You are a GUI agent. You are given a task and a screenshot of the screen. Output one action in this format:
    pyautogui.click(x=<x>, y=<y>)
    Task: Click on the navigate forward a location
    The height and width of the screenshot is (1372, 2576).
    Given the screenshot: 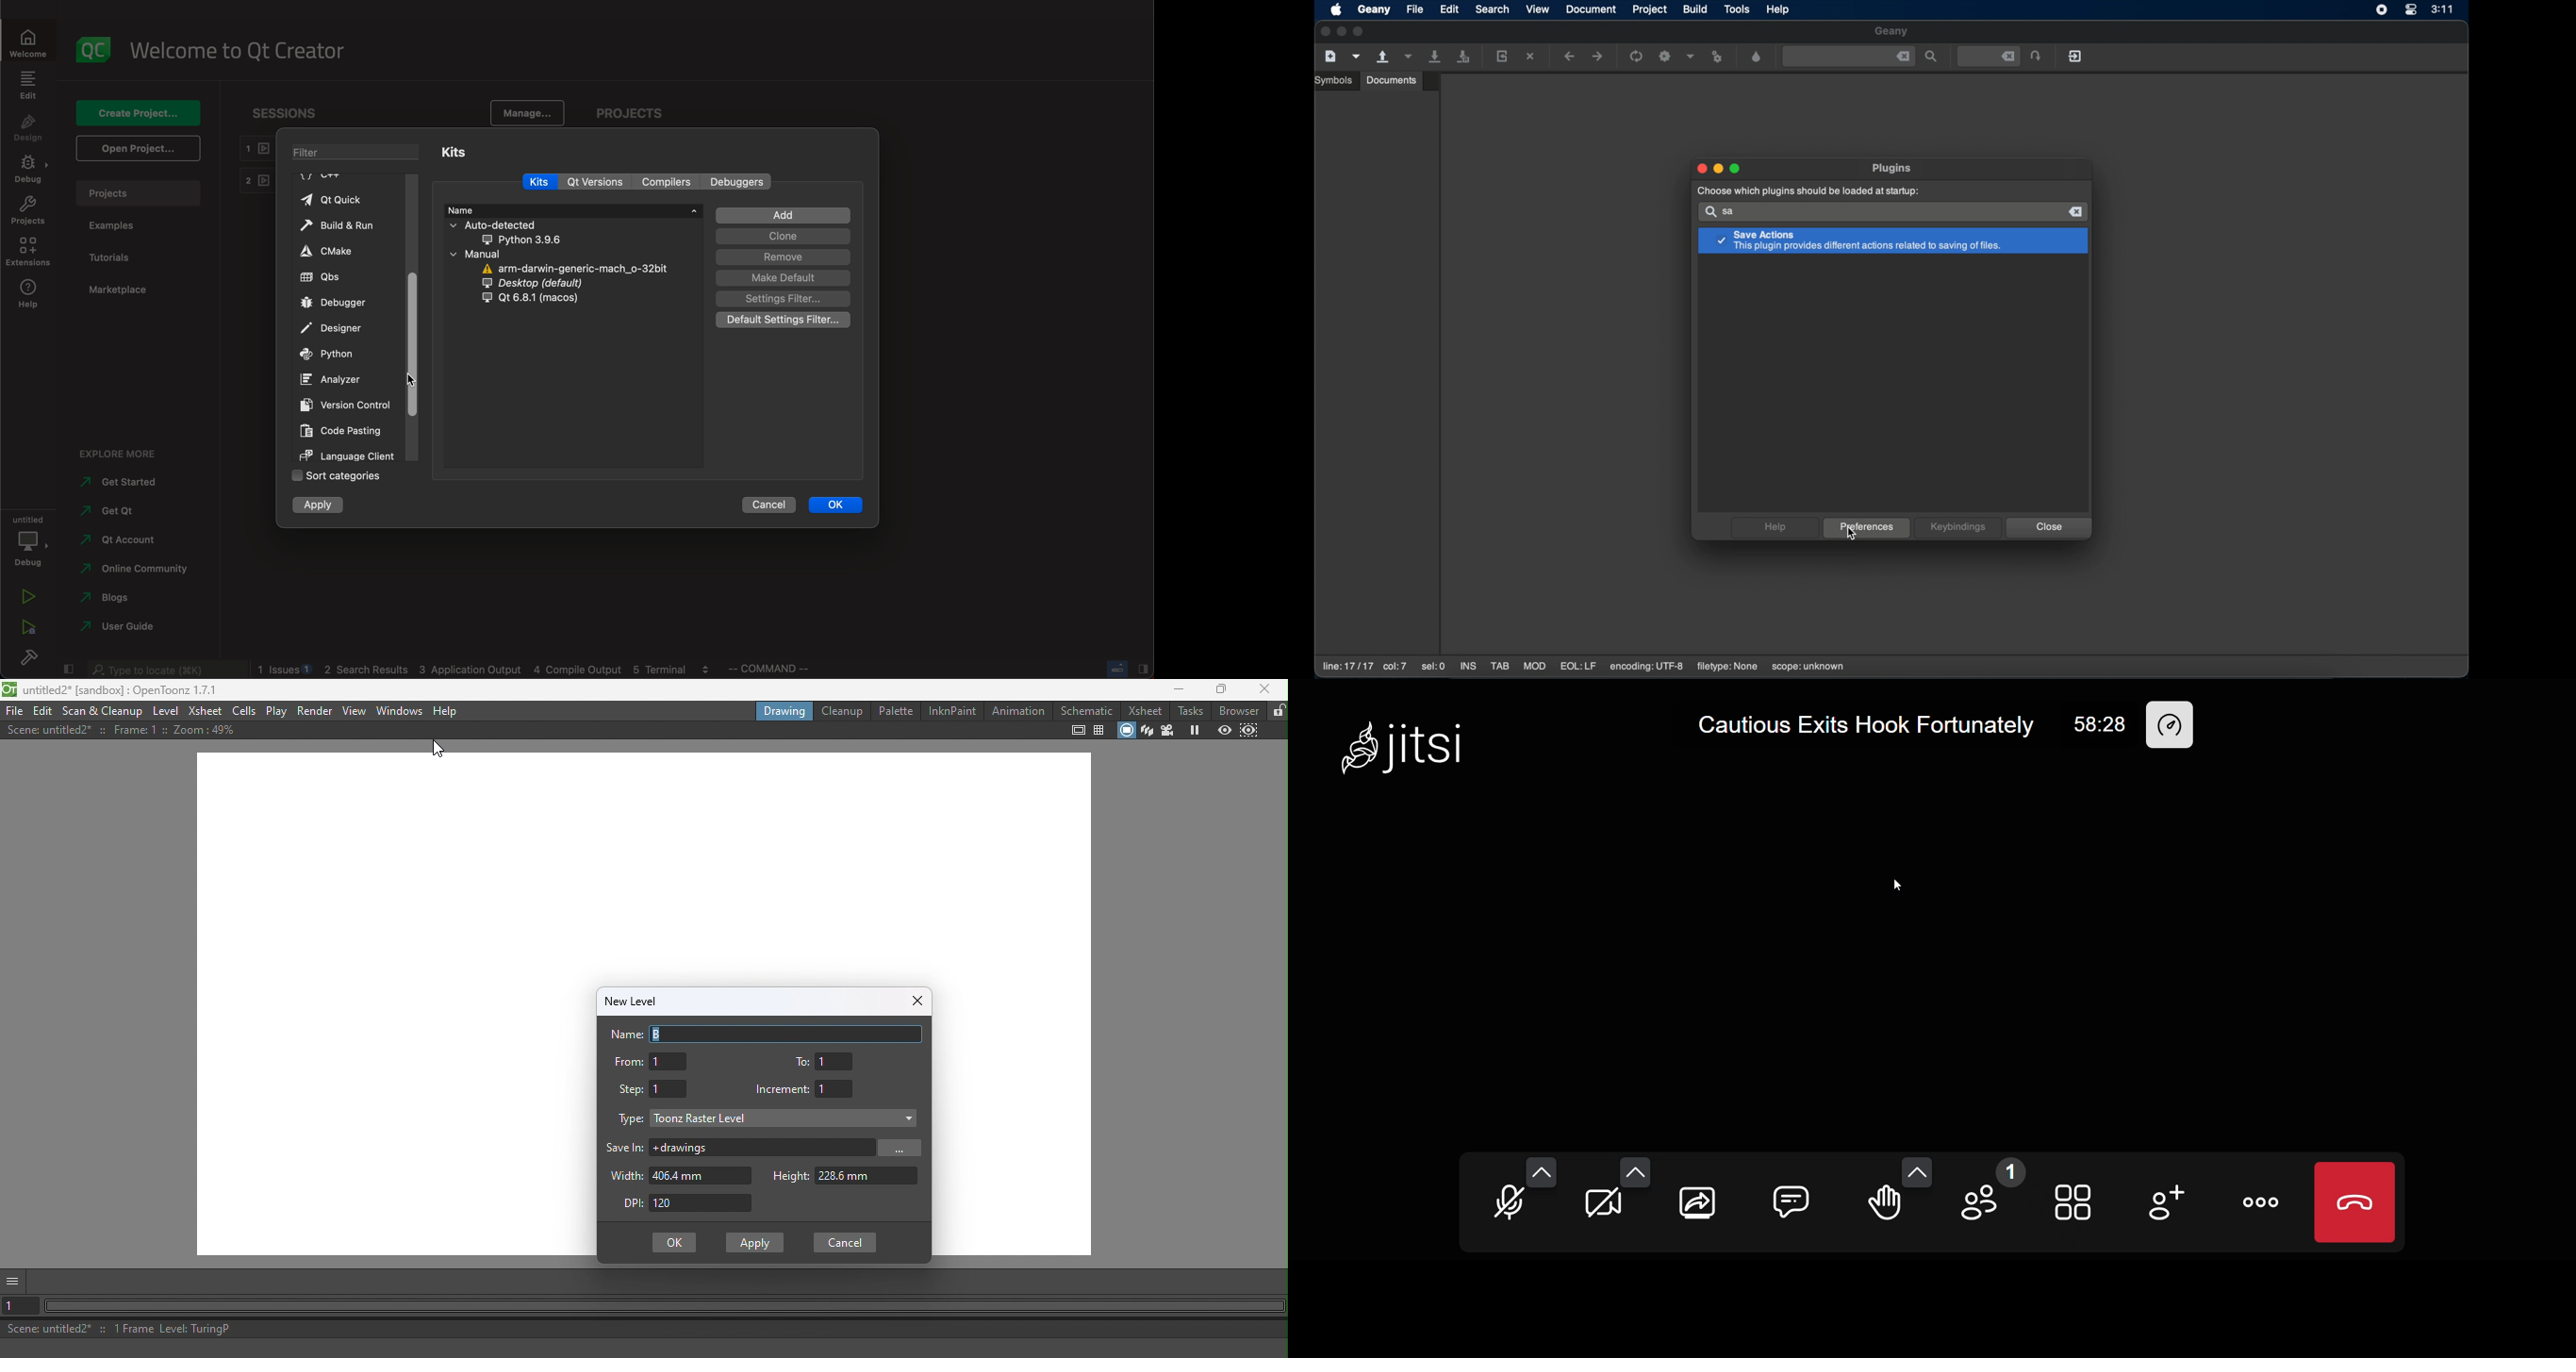 What is the action you would take?
    pyautogui.click(x=1598, y=57)
    